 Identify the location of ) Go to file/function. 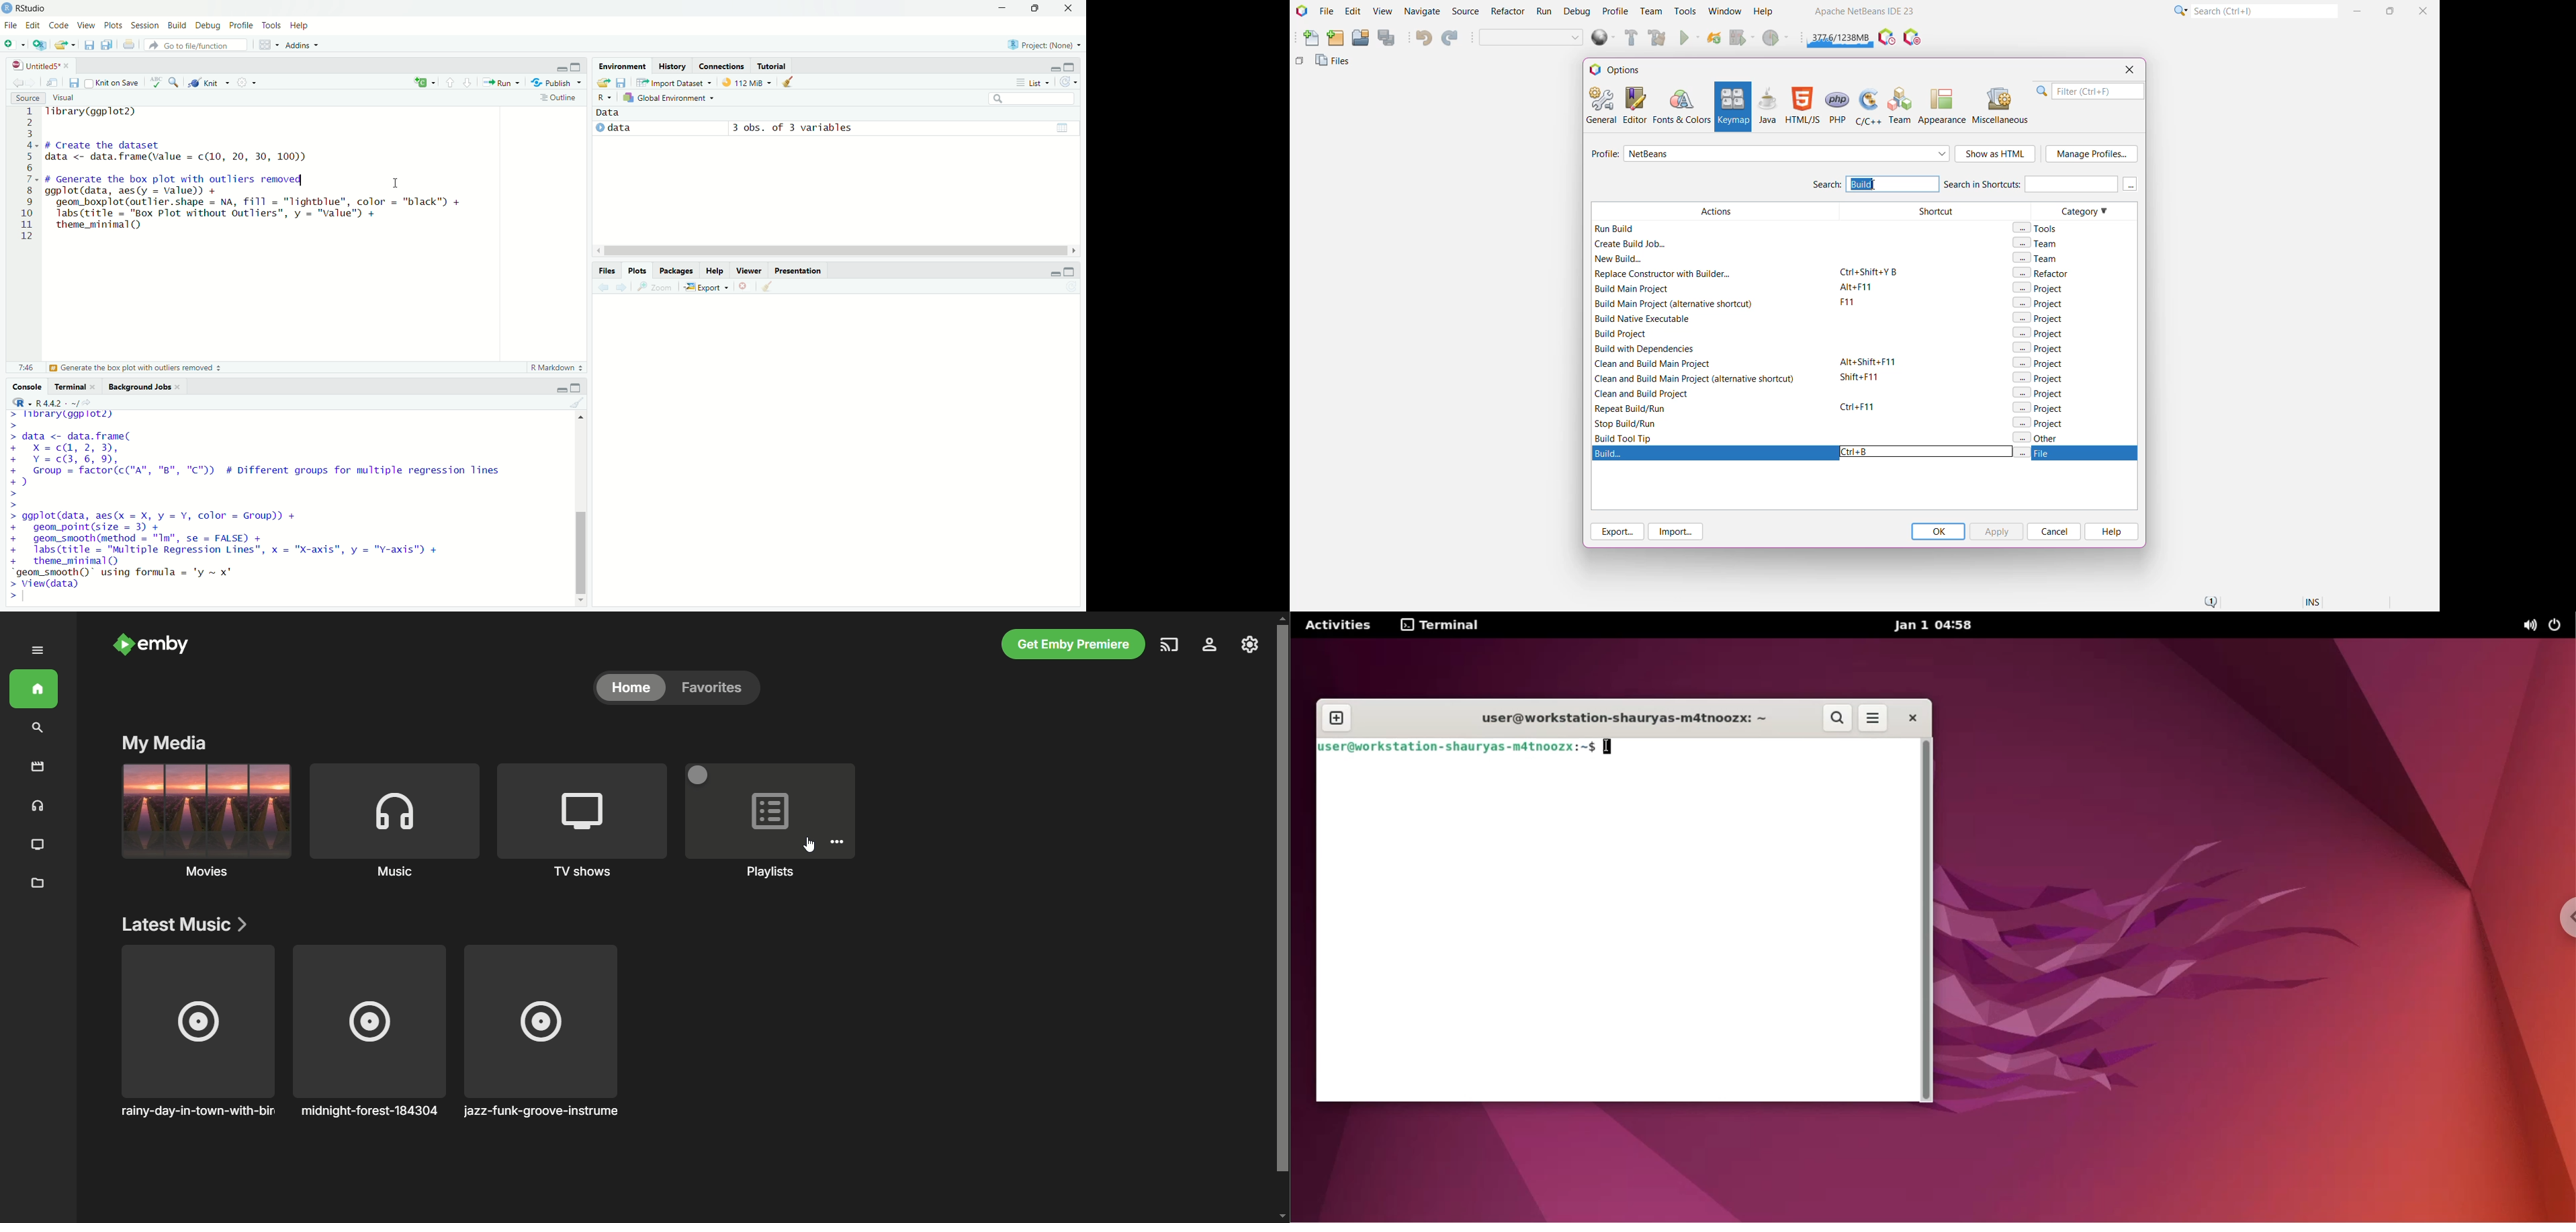
(193, 45).